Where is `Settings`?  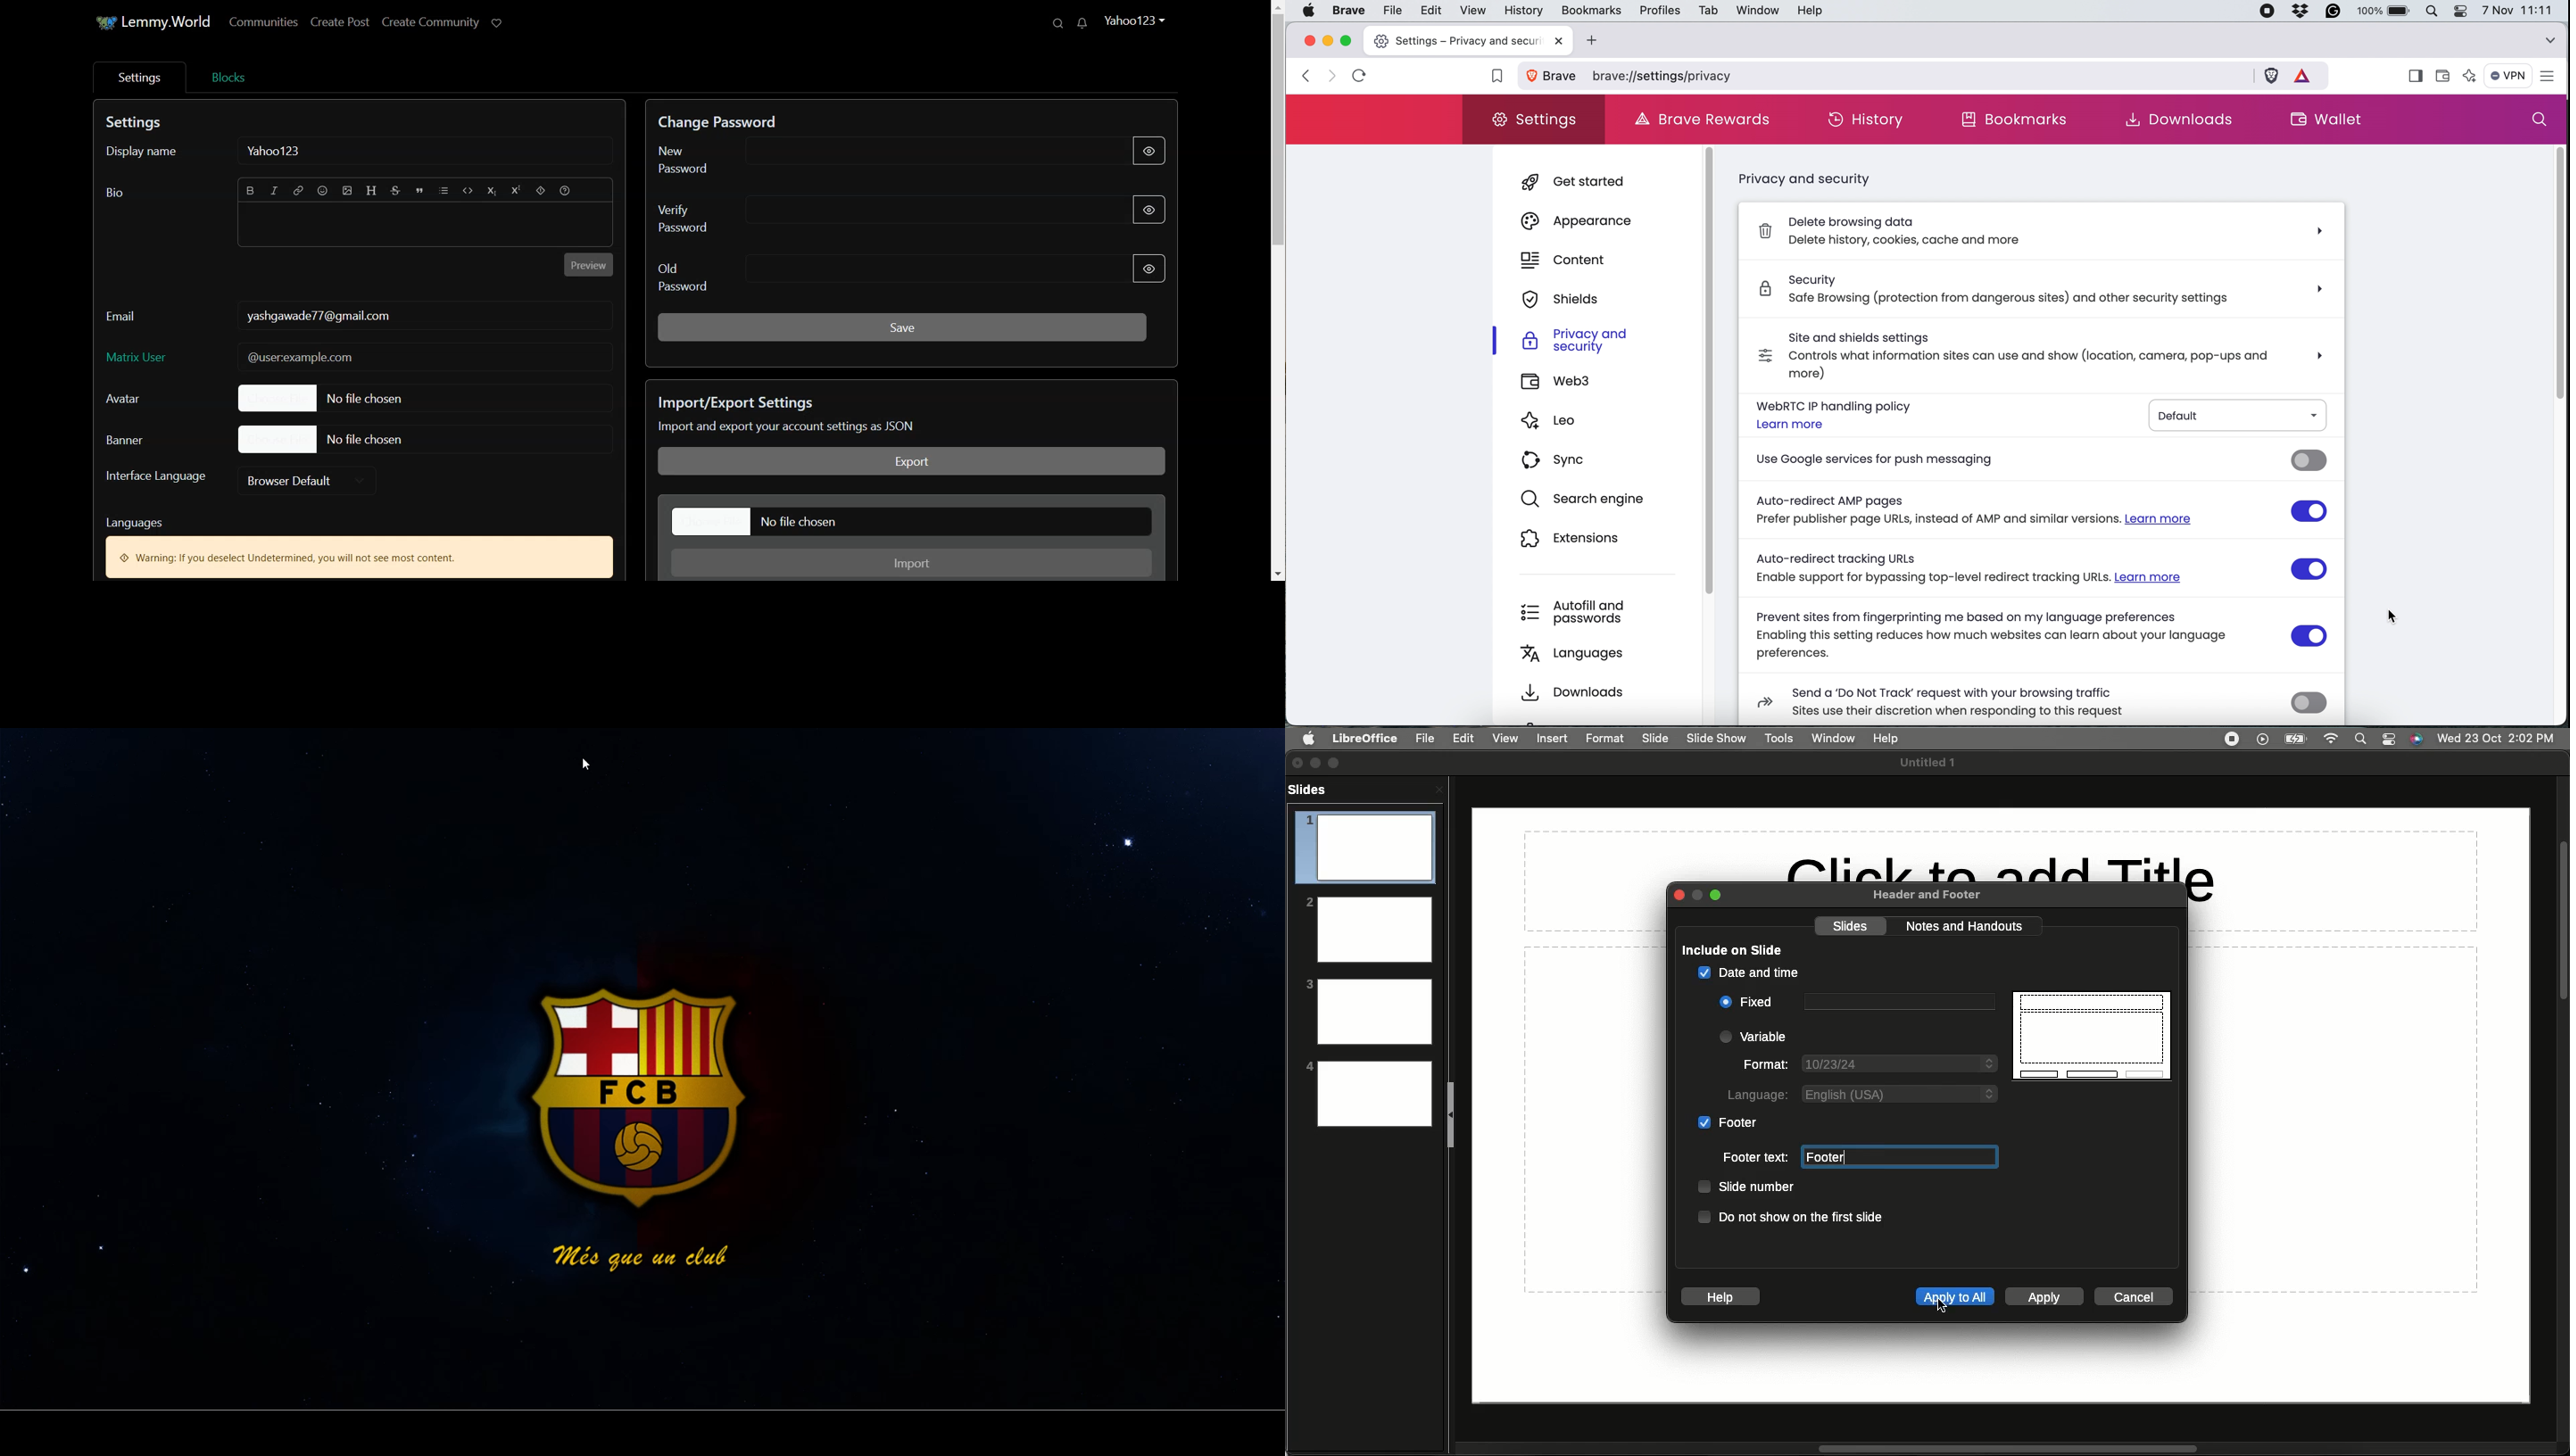 Settings is located at coordinates (138, 77).